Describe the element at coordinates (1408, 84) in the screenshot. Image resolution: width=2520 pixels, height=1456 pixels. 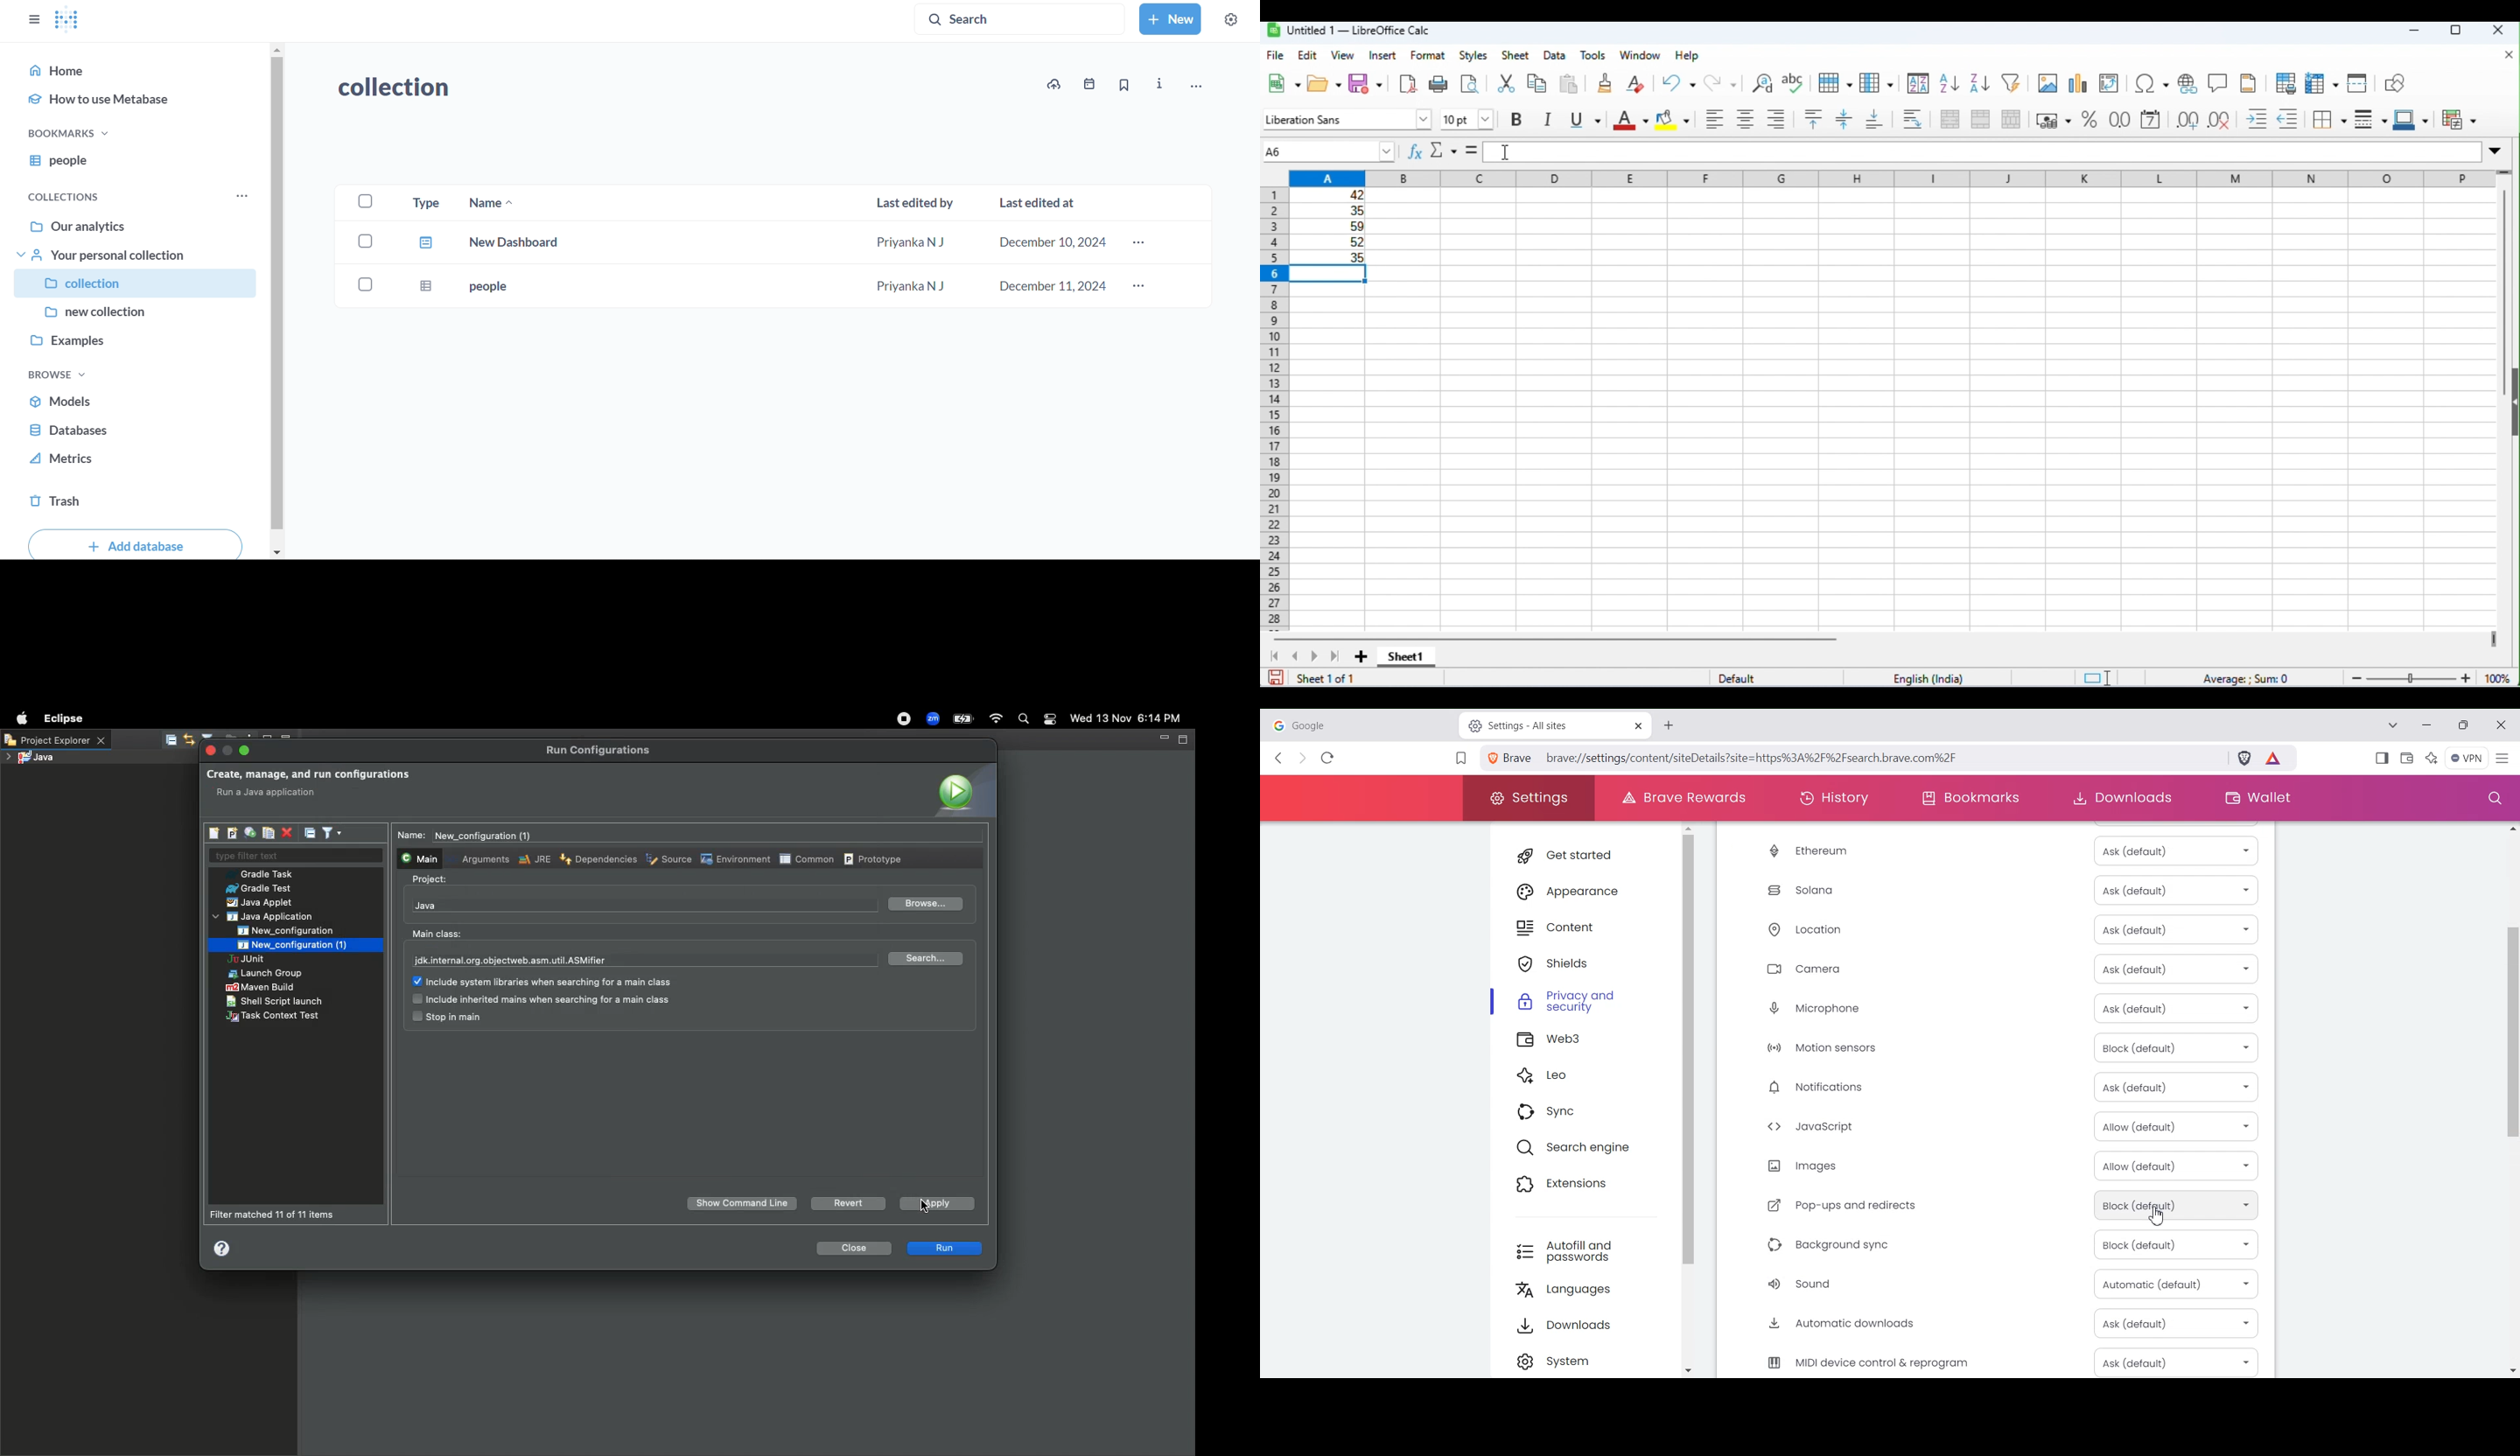
I see `export as pdf` at that location.